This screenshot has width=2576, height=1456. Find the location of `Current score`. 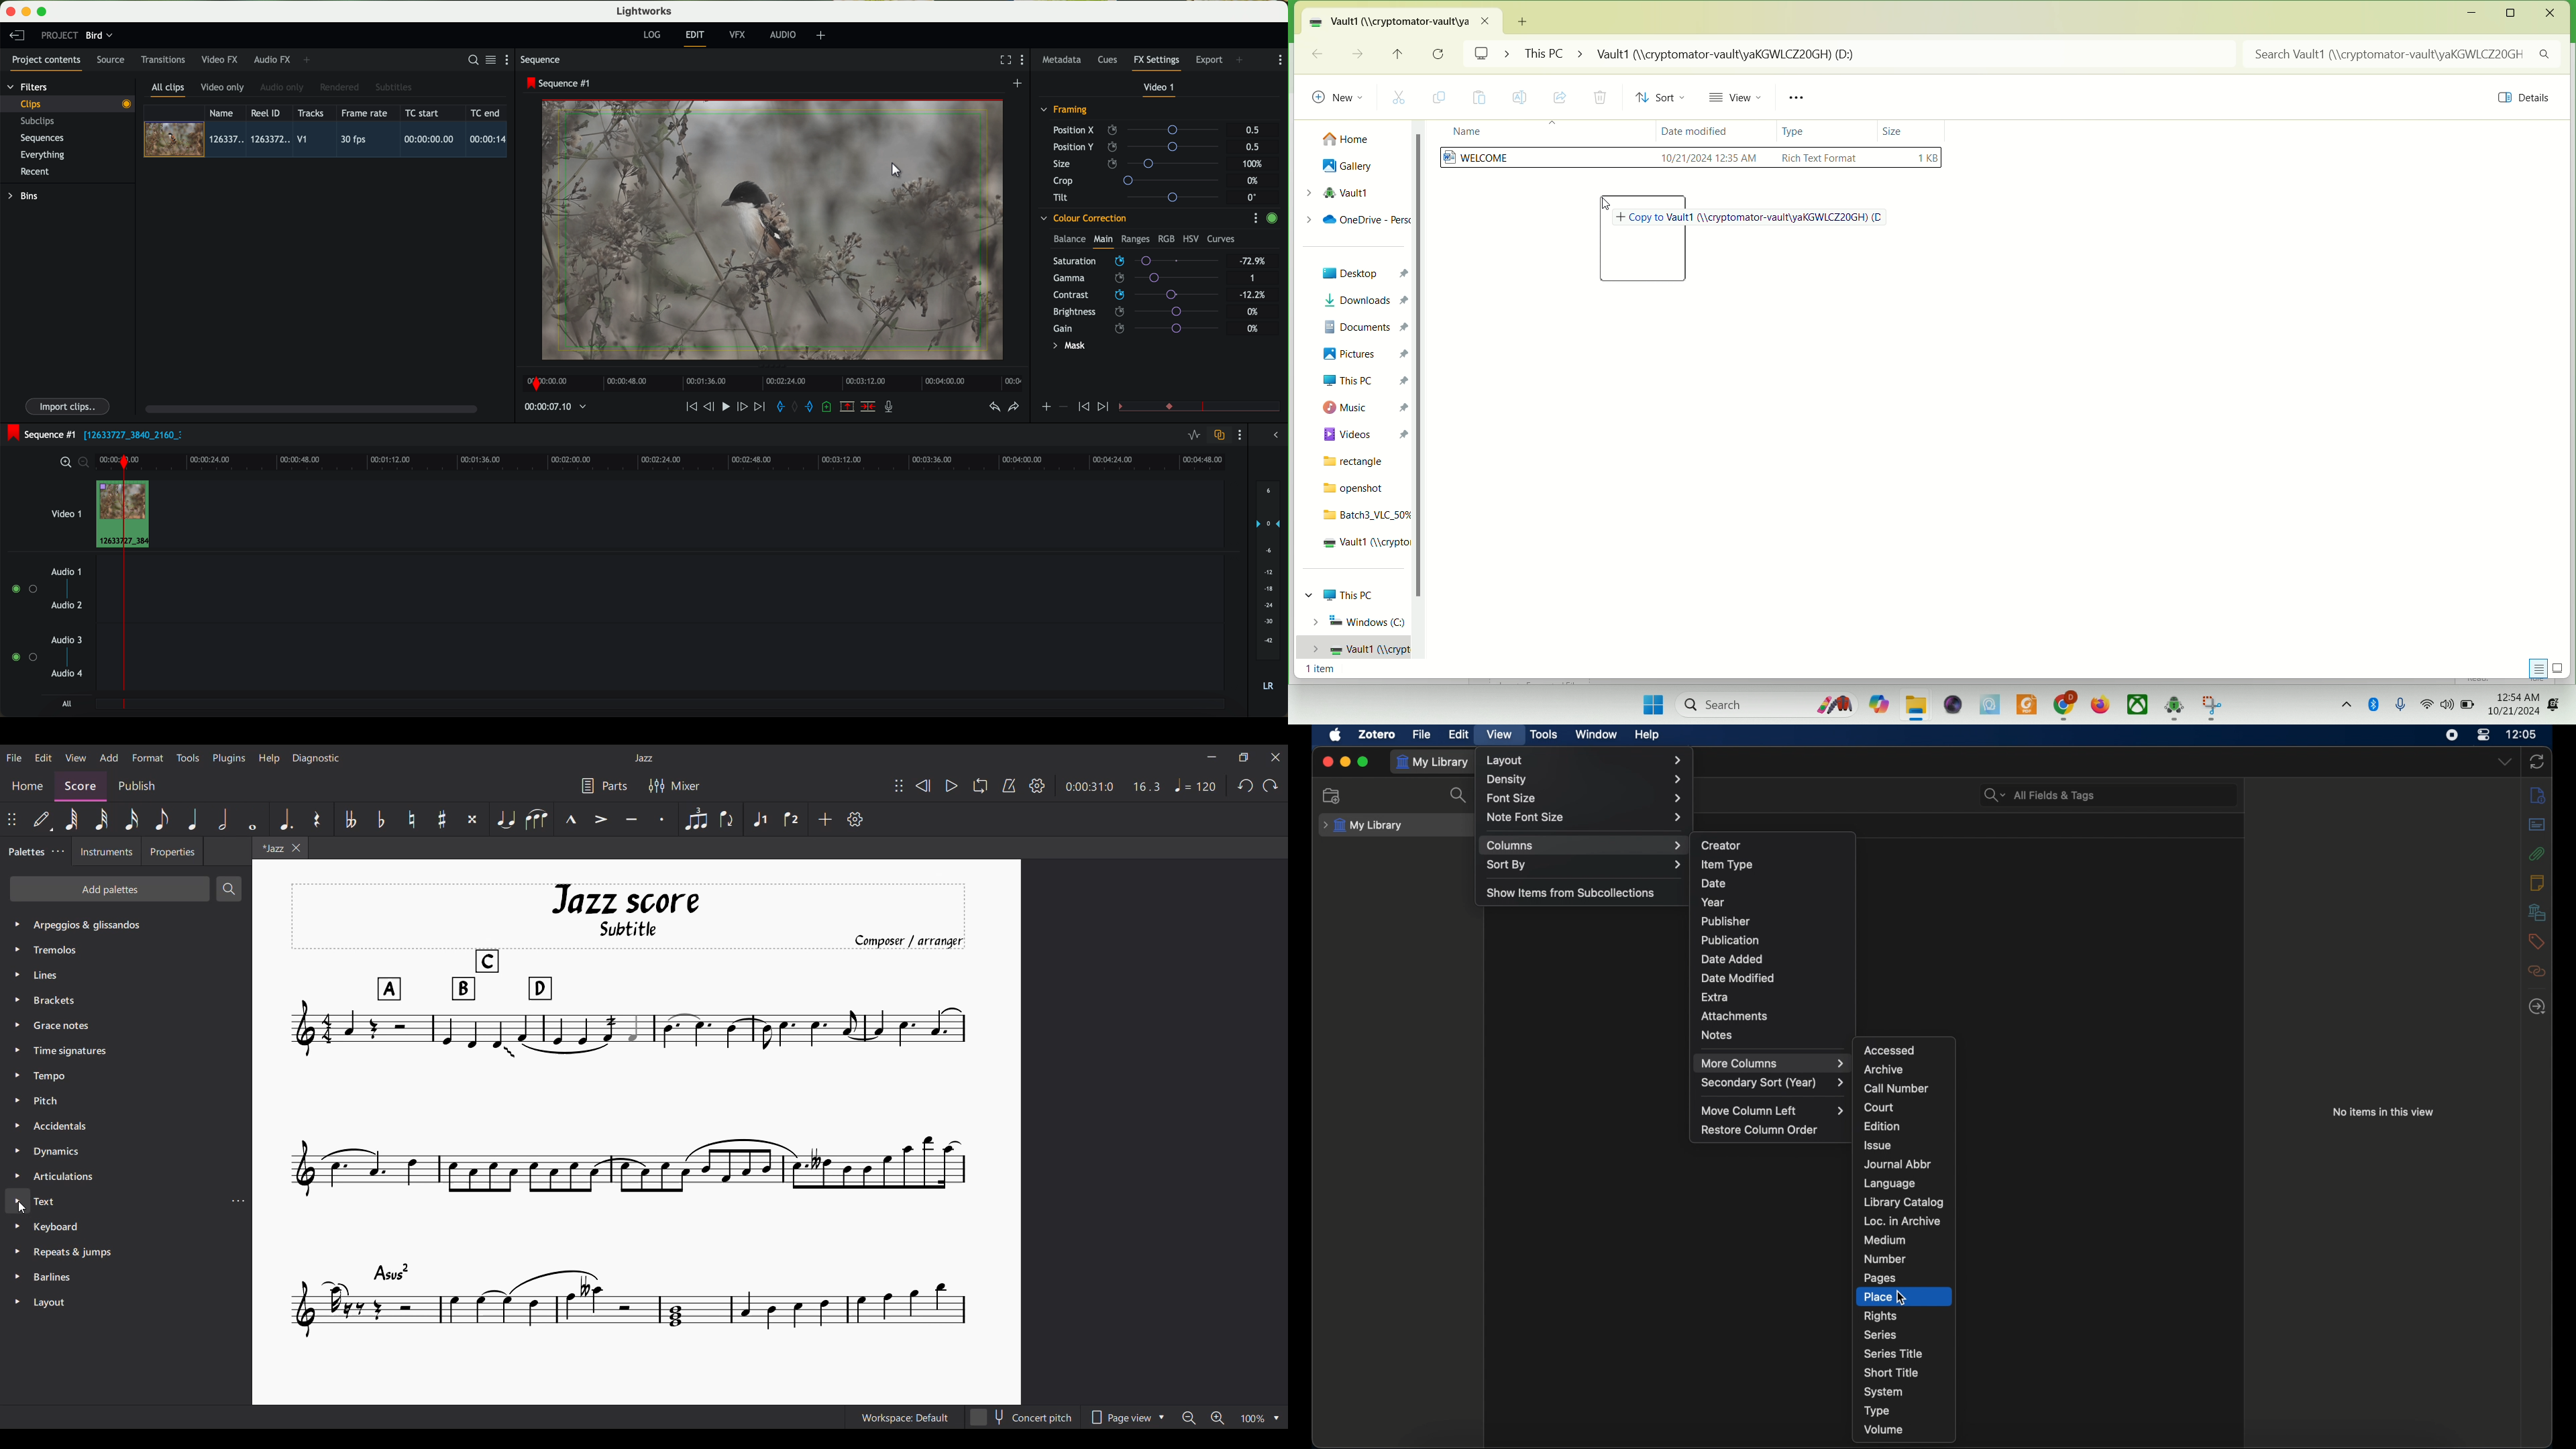

Current score is located at coordinates (628, 1112).